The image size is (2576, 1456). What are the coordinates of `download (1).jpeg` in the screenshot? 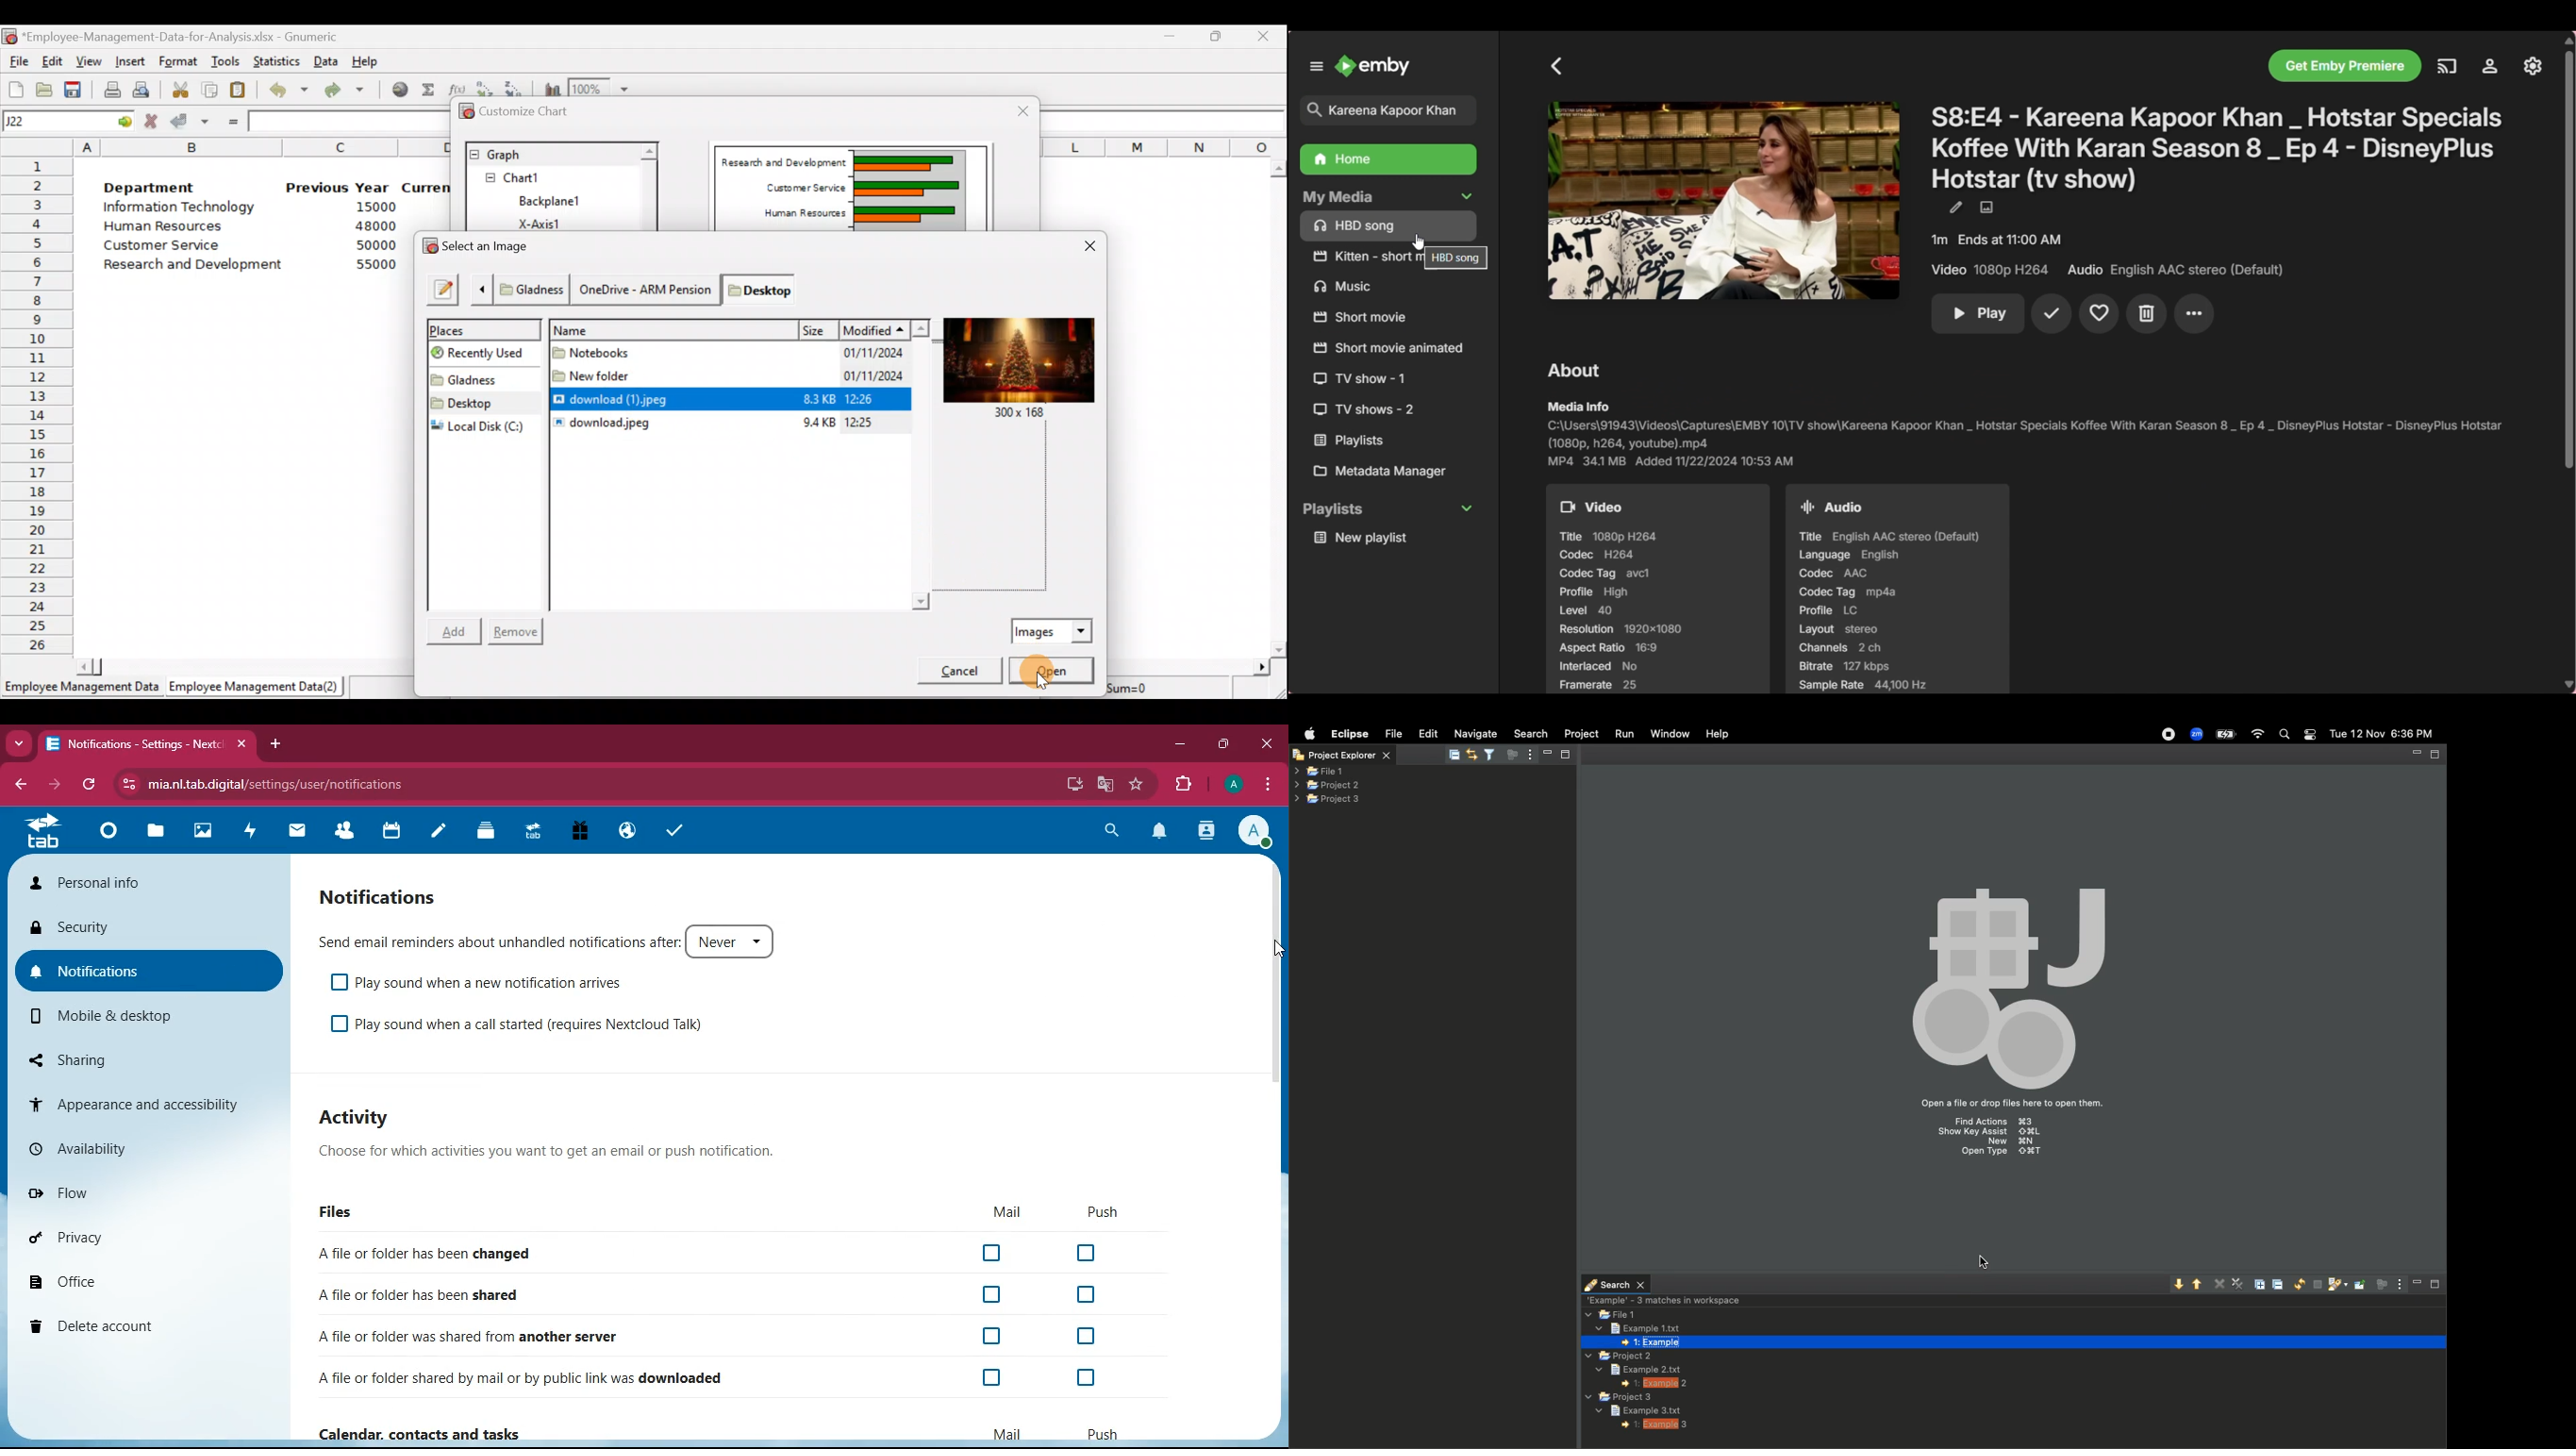 It's located at (619, 397).